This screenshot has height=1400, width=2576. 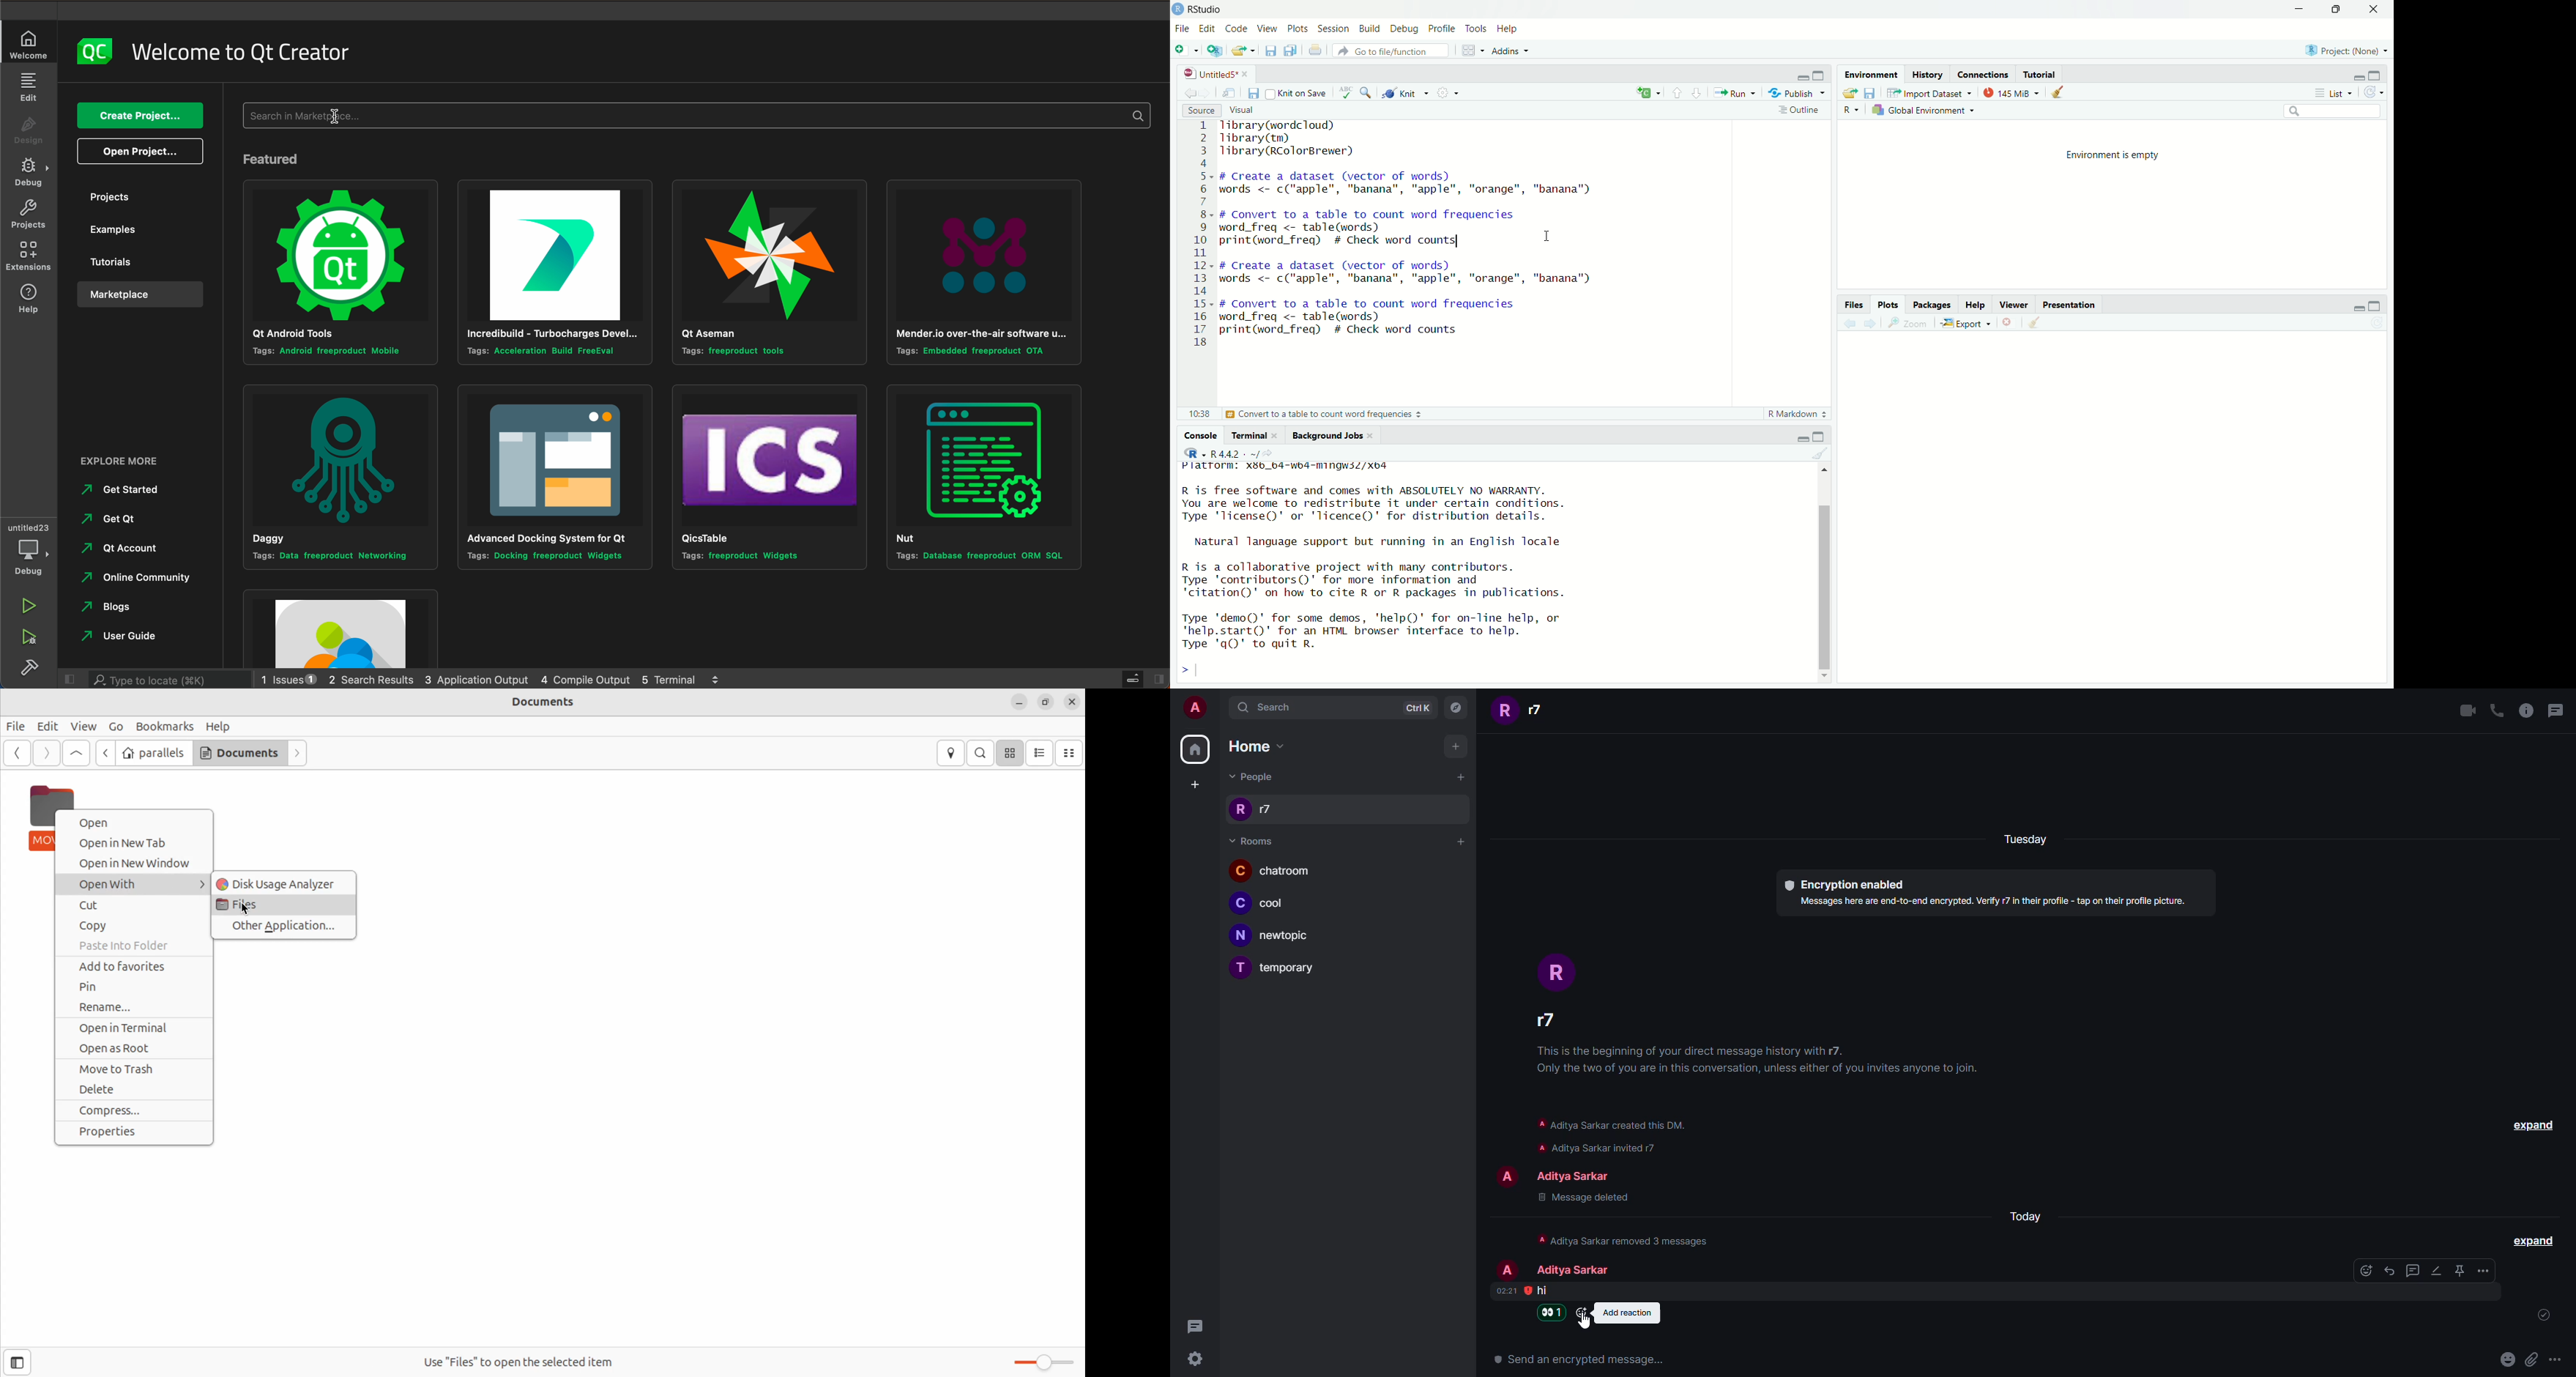 I want to click on info, so click(x=1992, y=905).